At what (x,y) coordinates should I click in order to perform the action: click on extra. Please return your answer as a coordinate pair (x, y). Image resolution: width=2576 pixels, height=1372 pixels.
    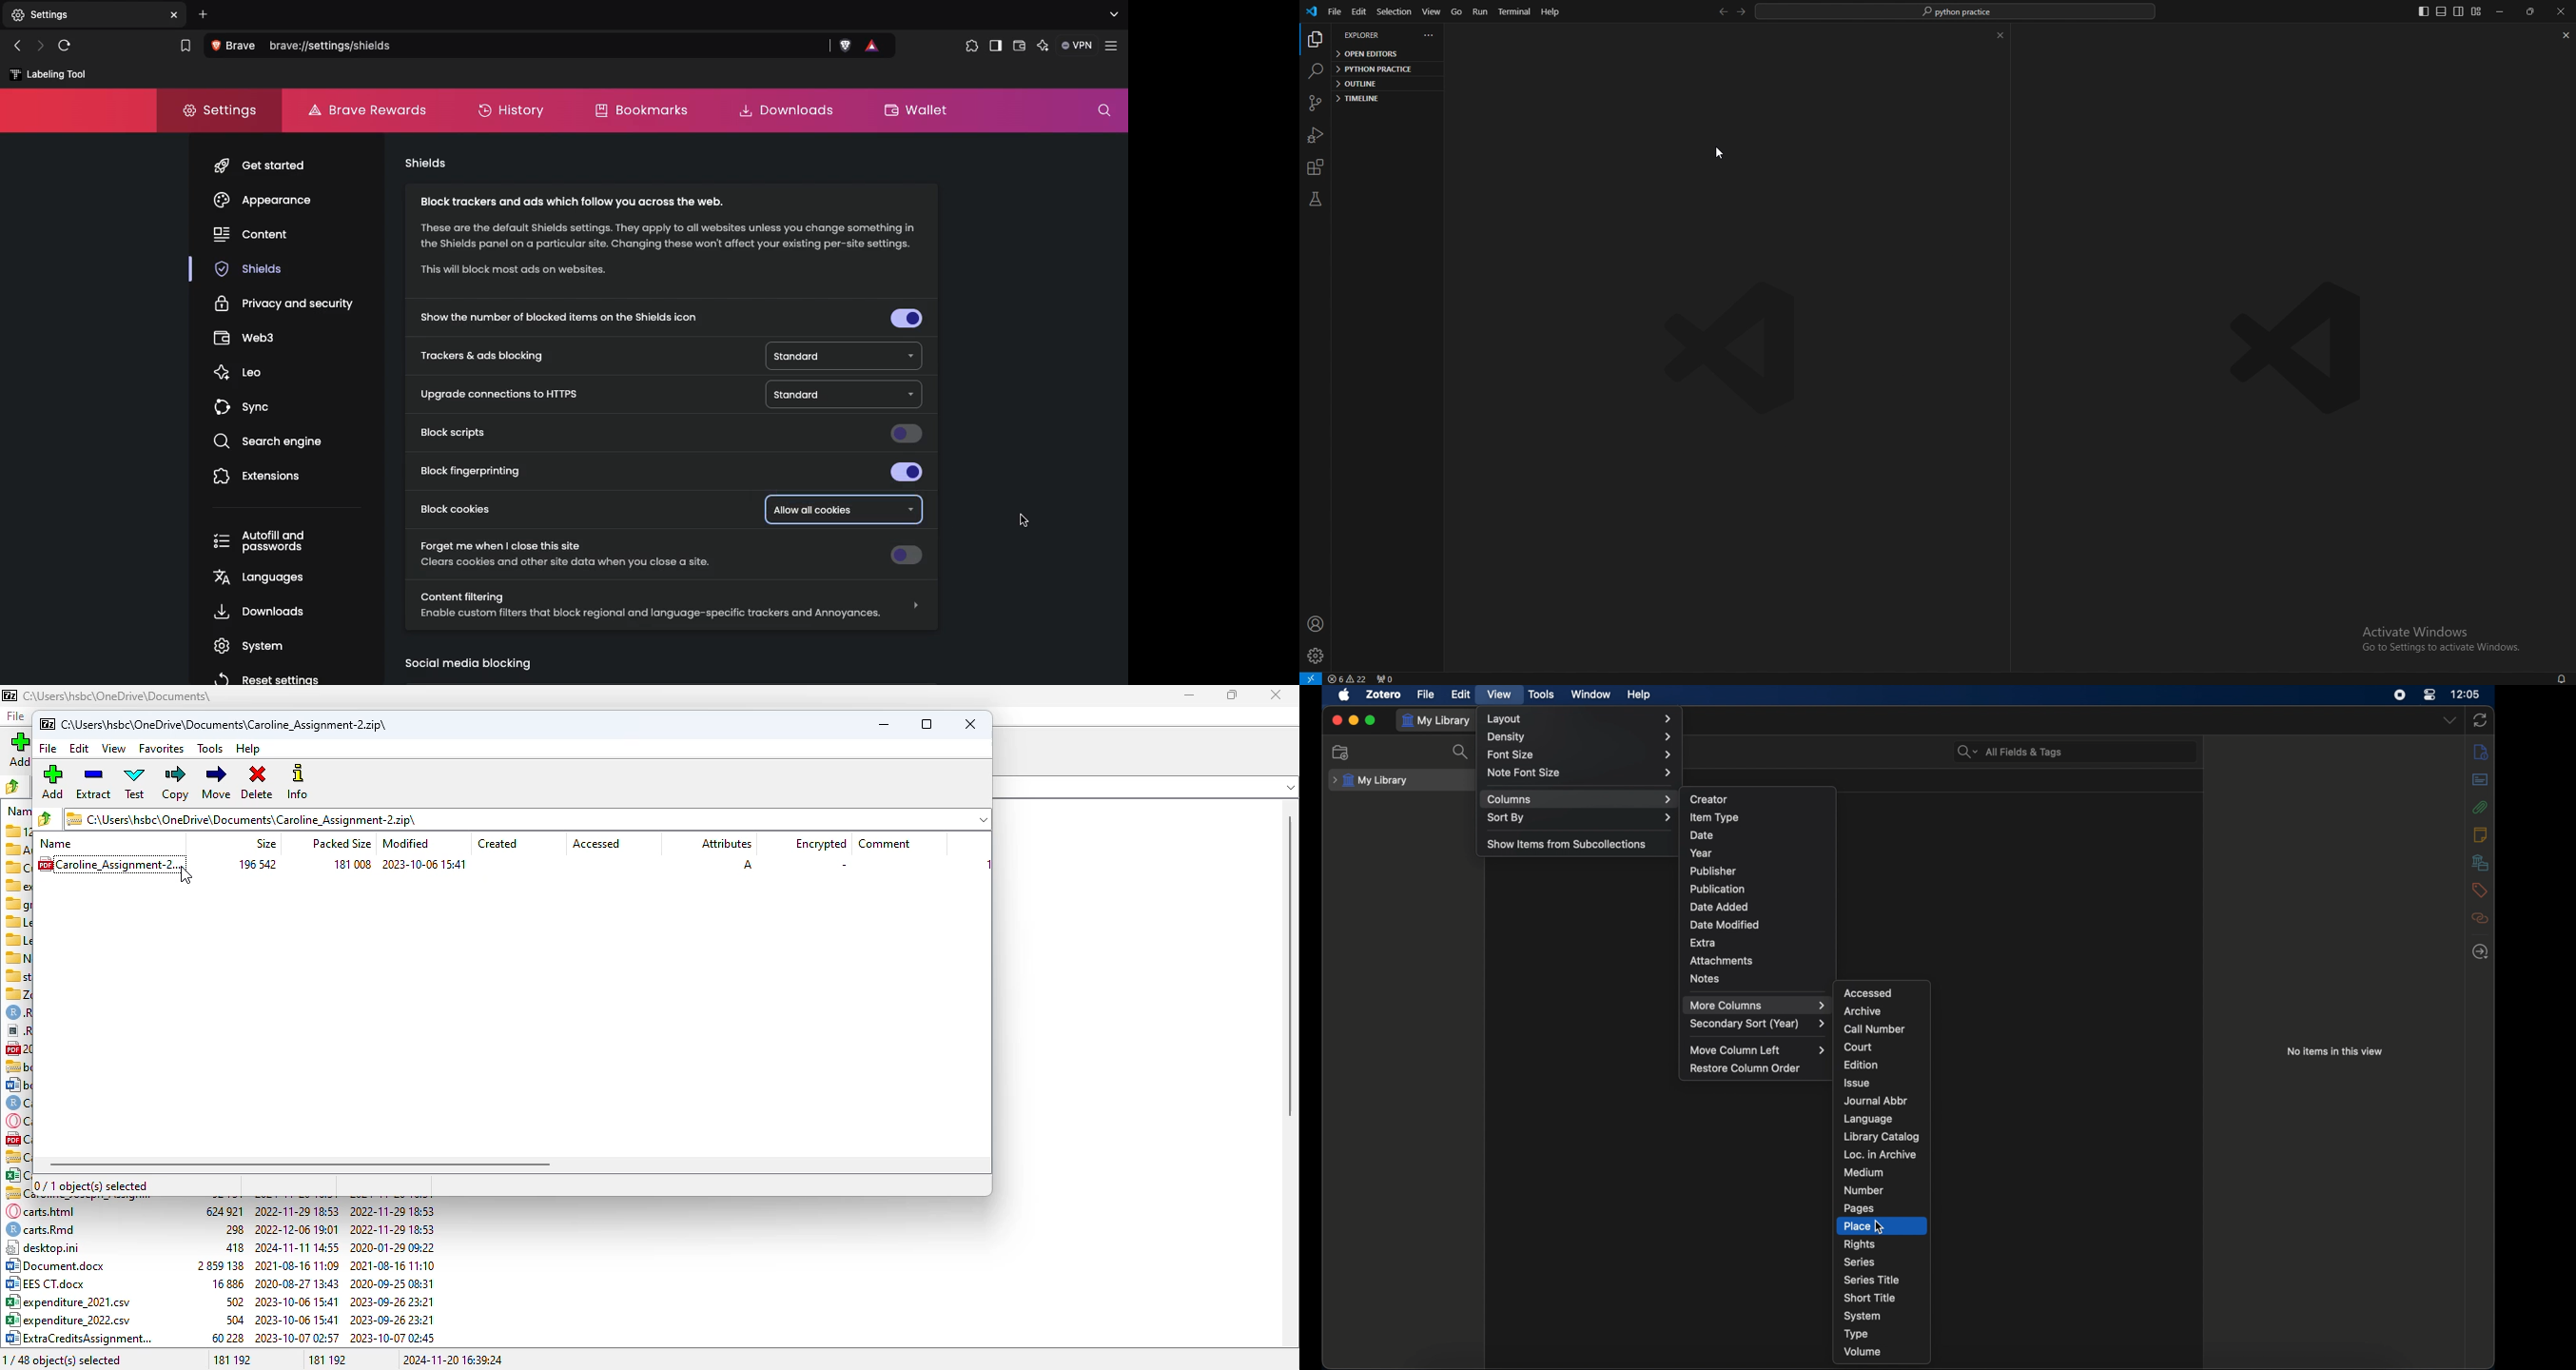
    Looking at the image, I should click on (1703, 942).